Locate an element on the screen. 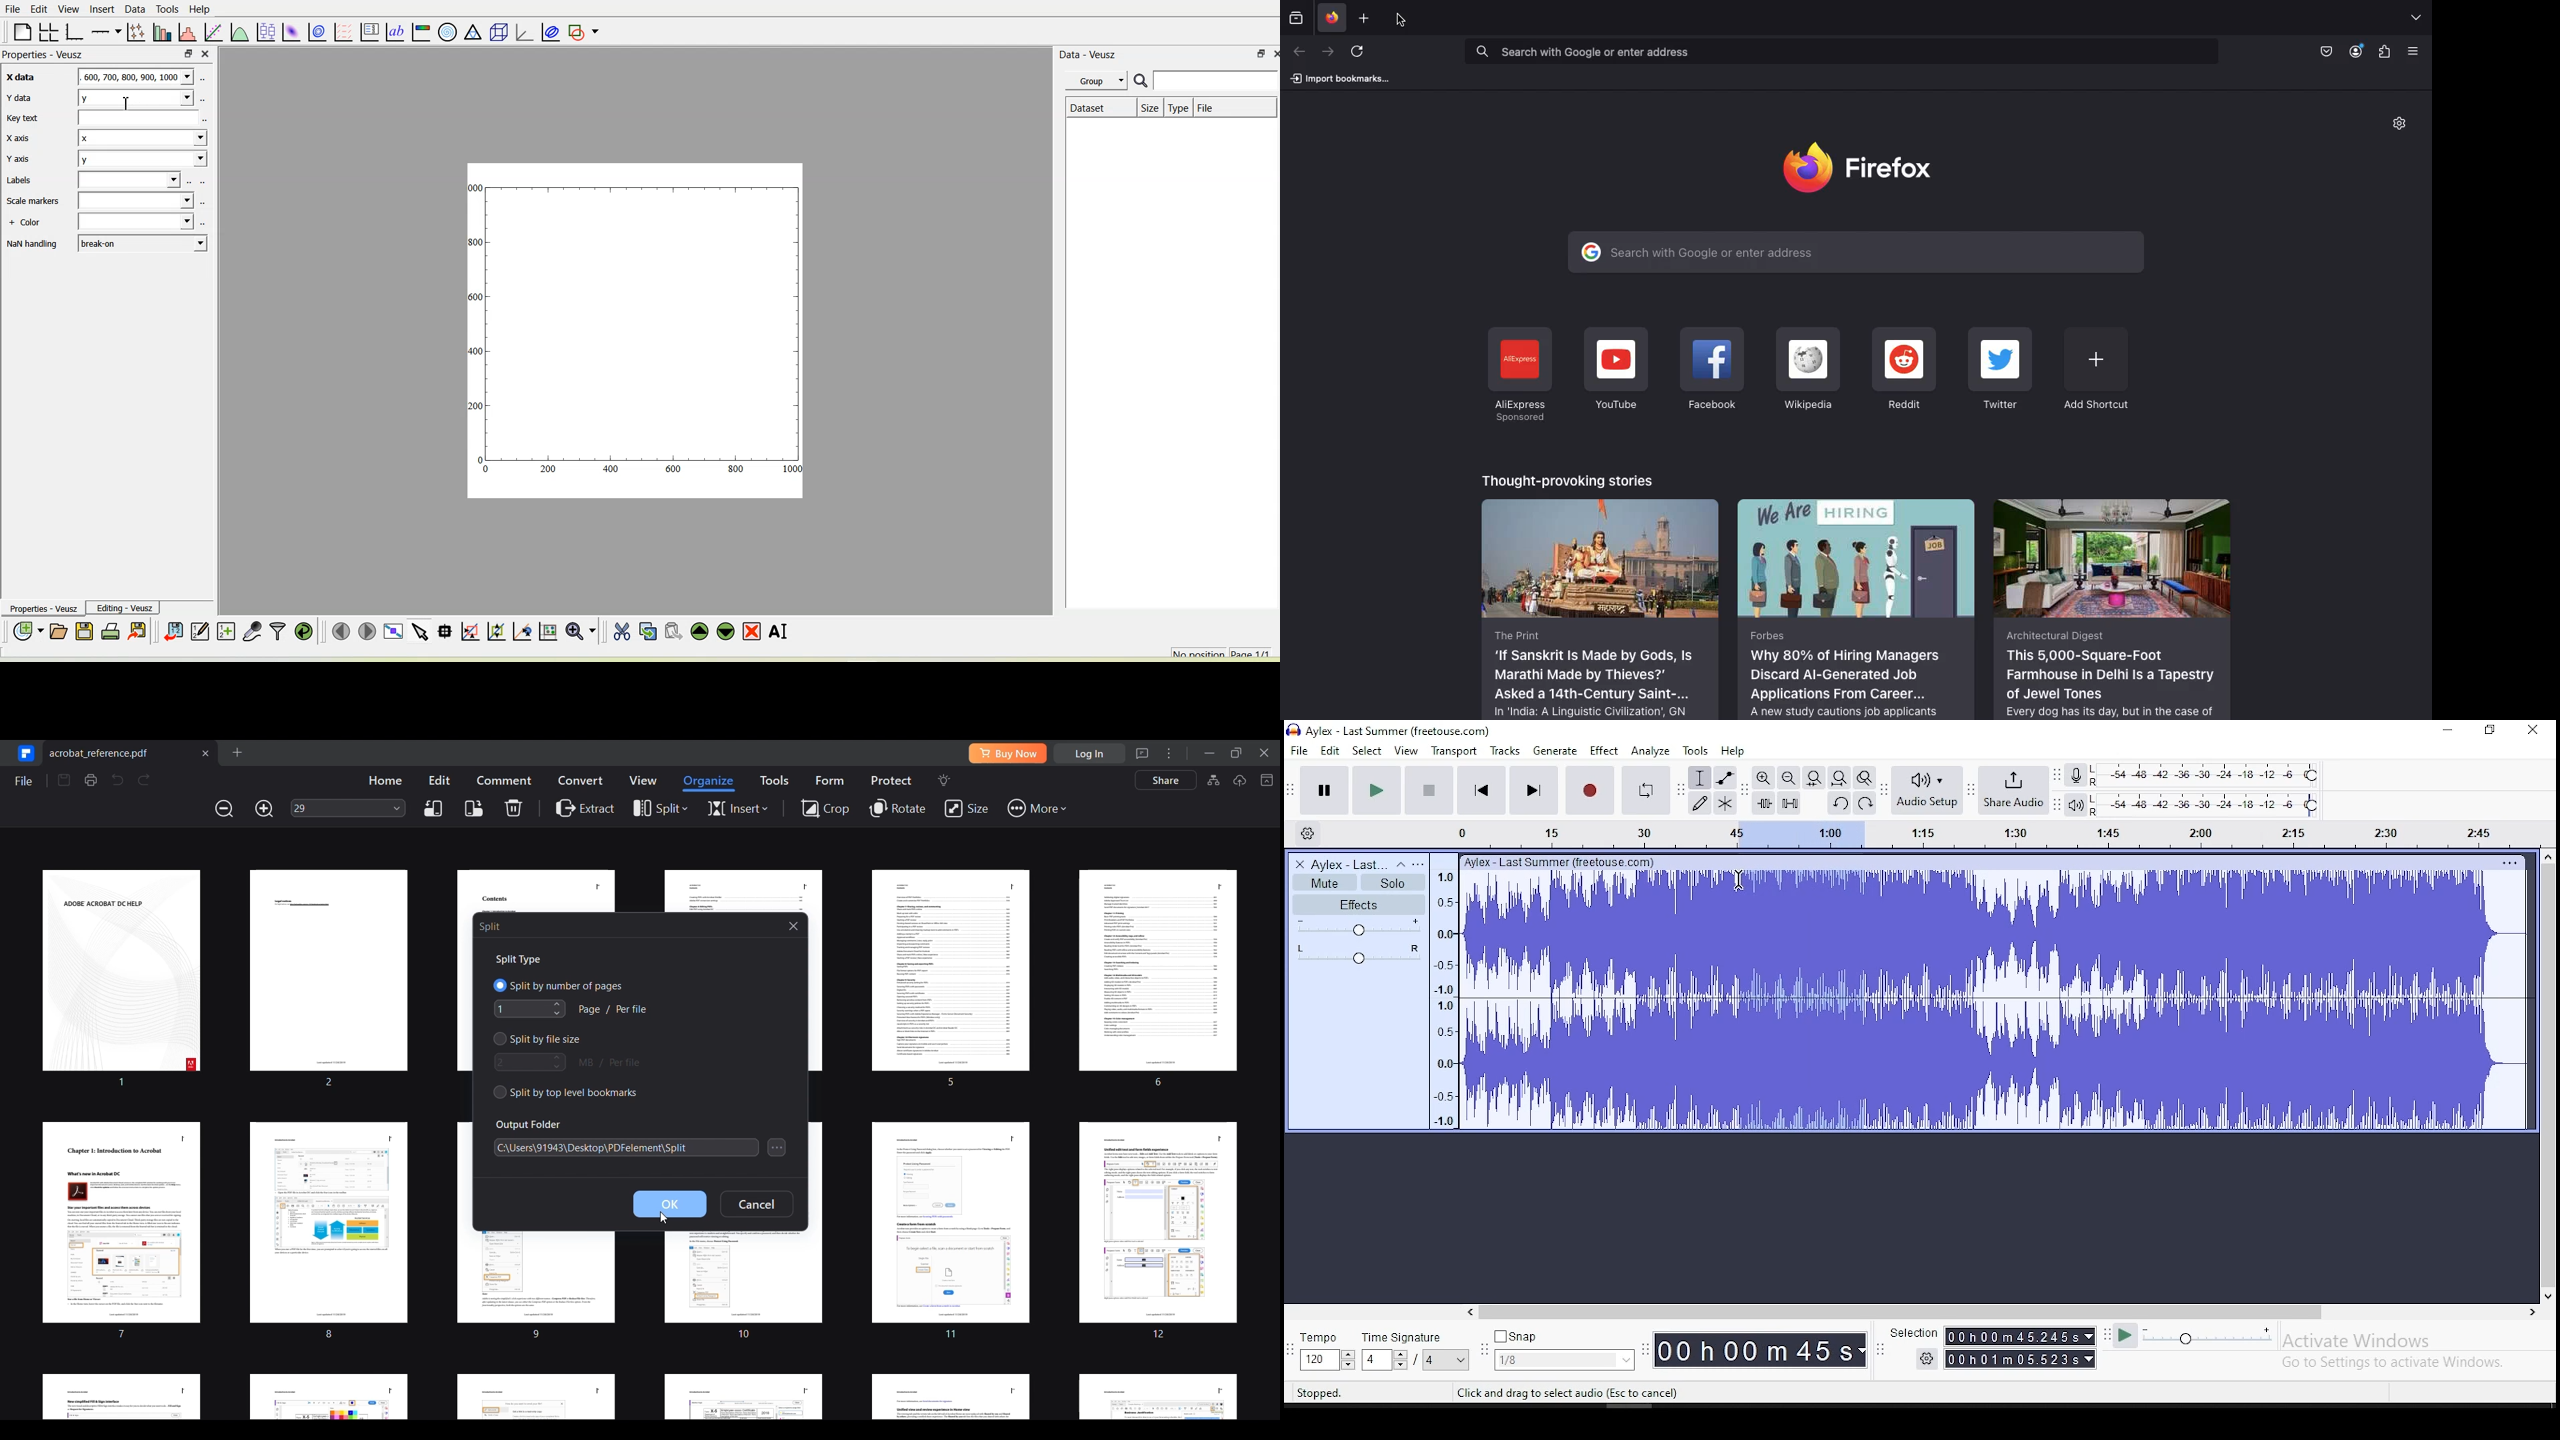 This screenshot has width=2576, height=1456. playback meter is located at coordinates (2079, 805).